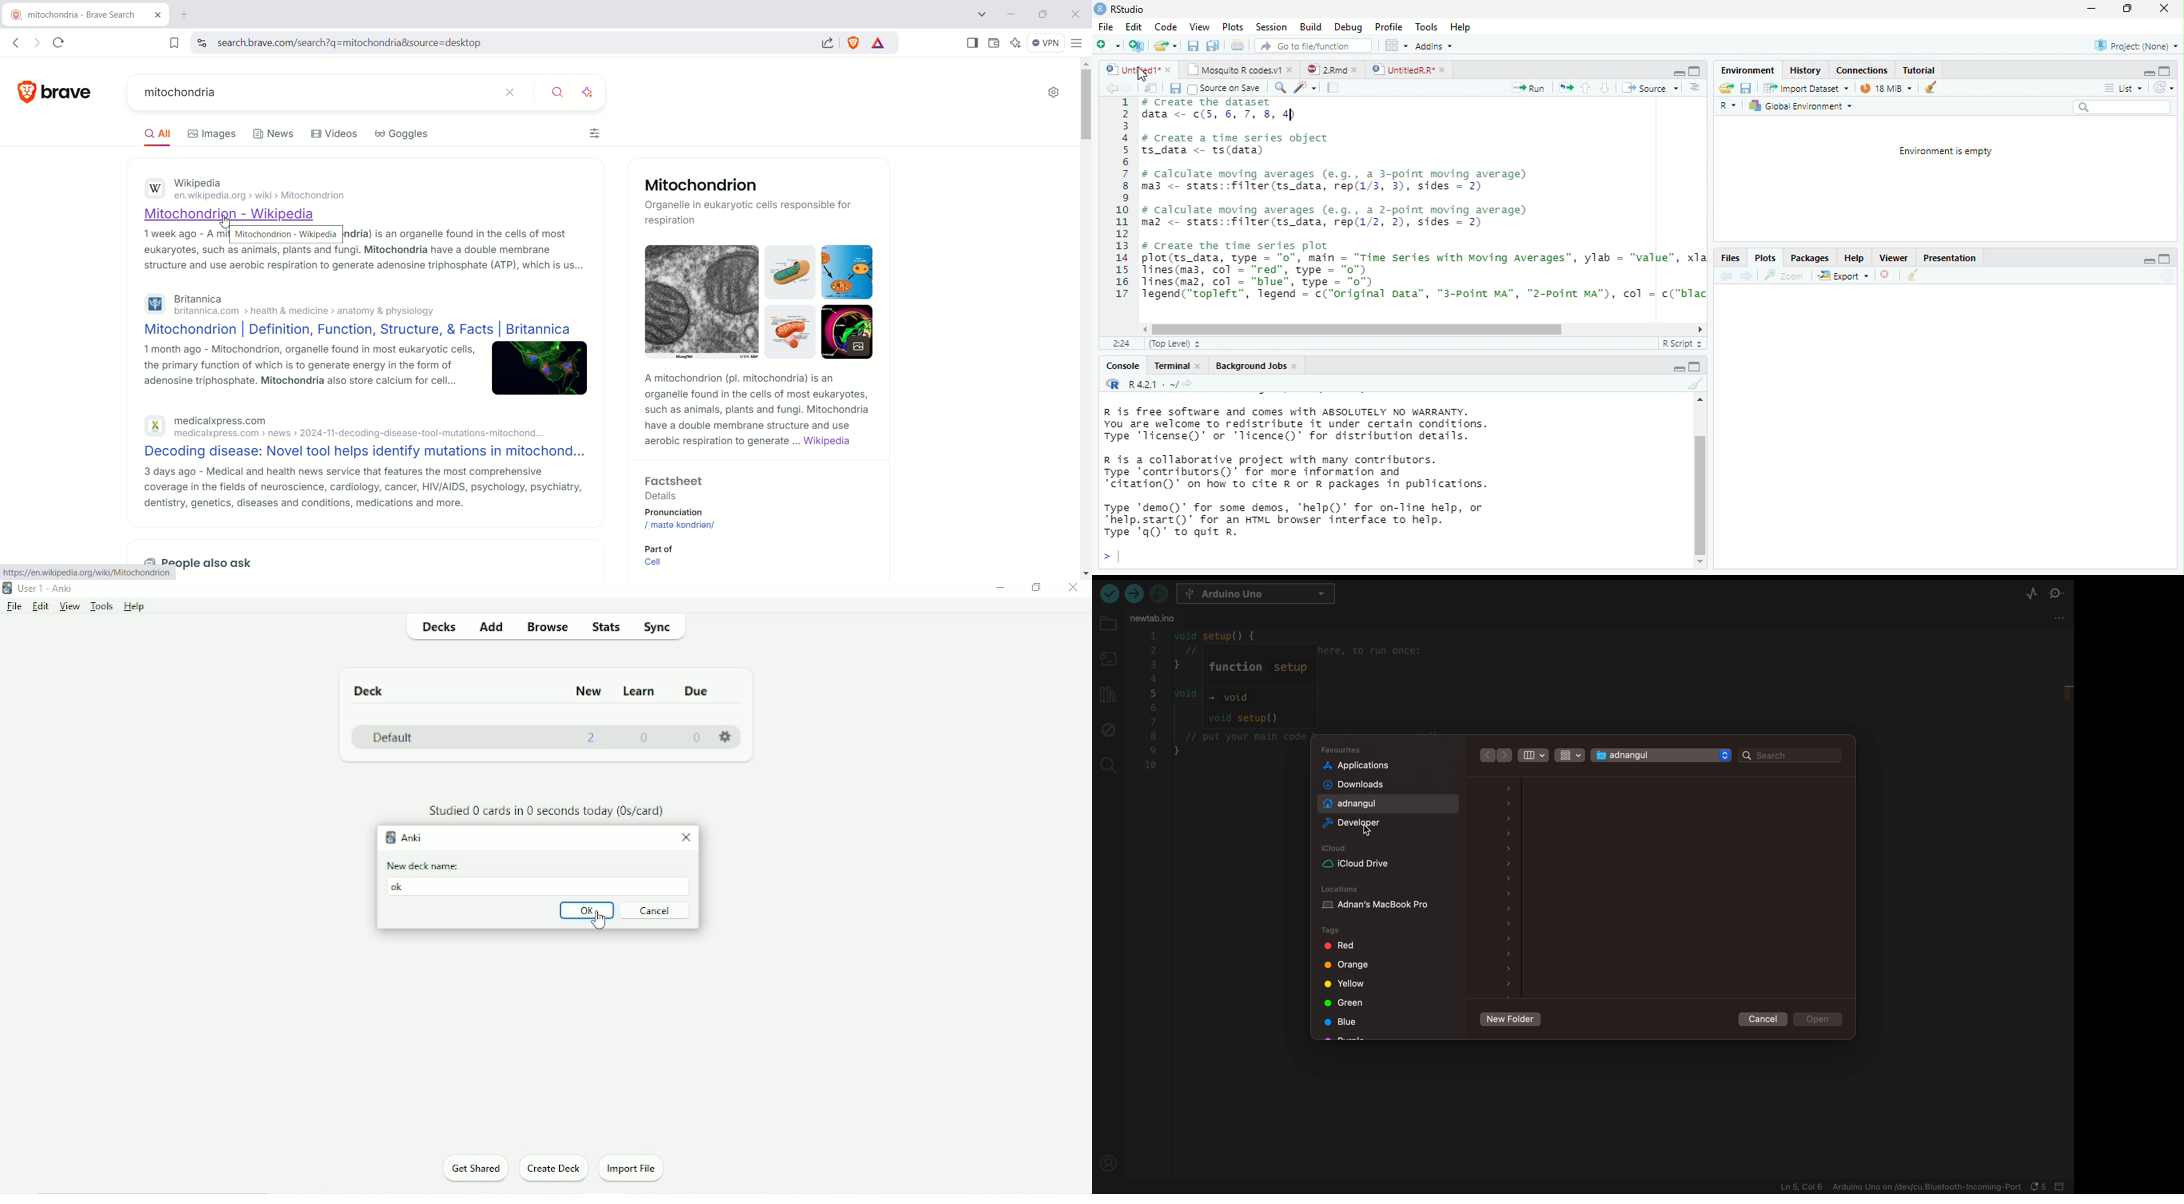 The height and width of the screenshot is (1204, 2184). Describe the element at coordinates (1726, 89) in the screenshot. I see `Load workspace` at that location.